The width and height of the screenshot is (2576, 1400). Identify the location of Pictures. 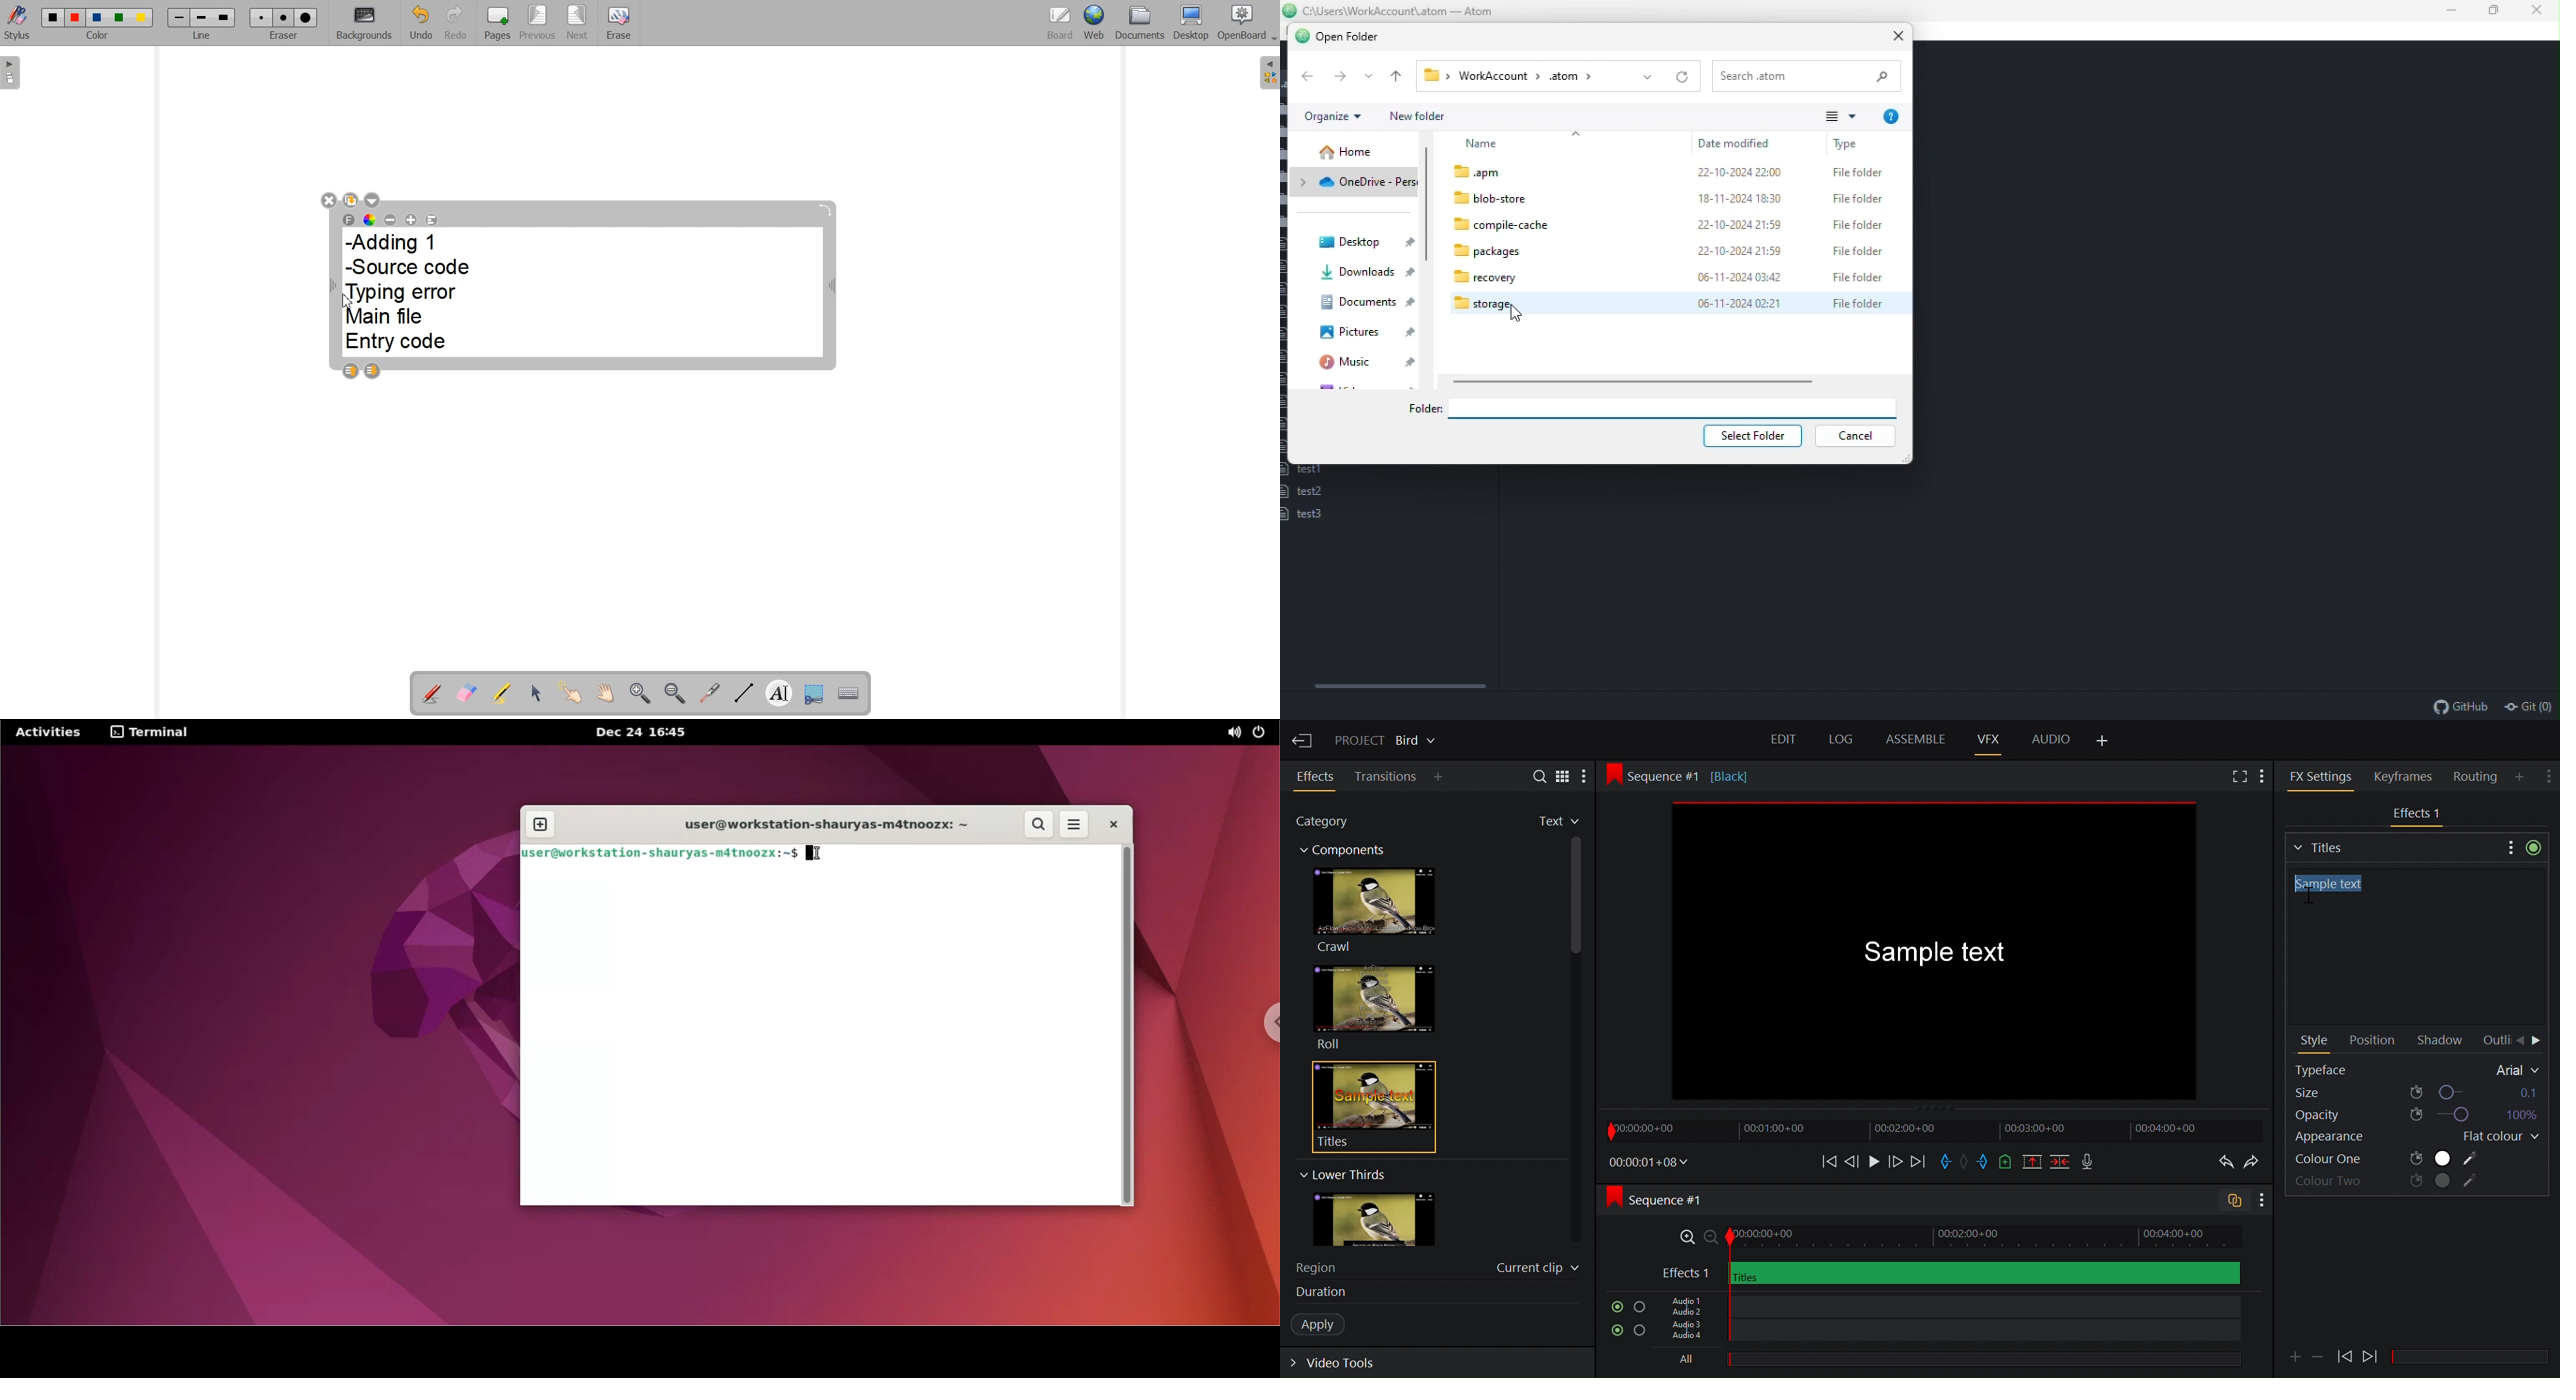
(1363, 335).